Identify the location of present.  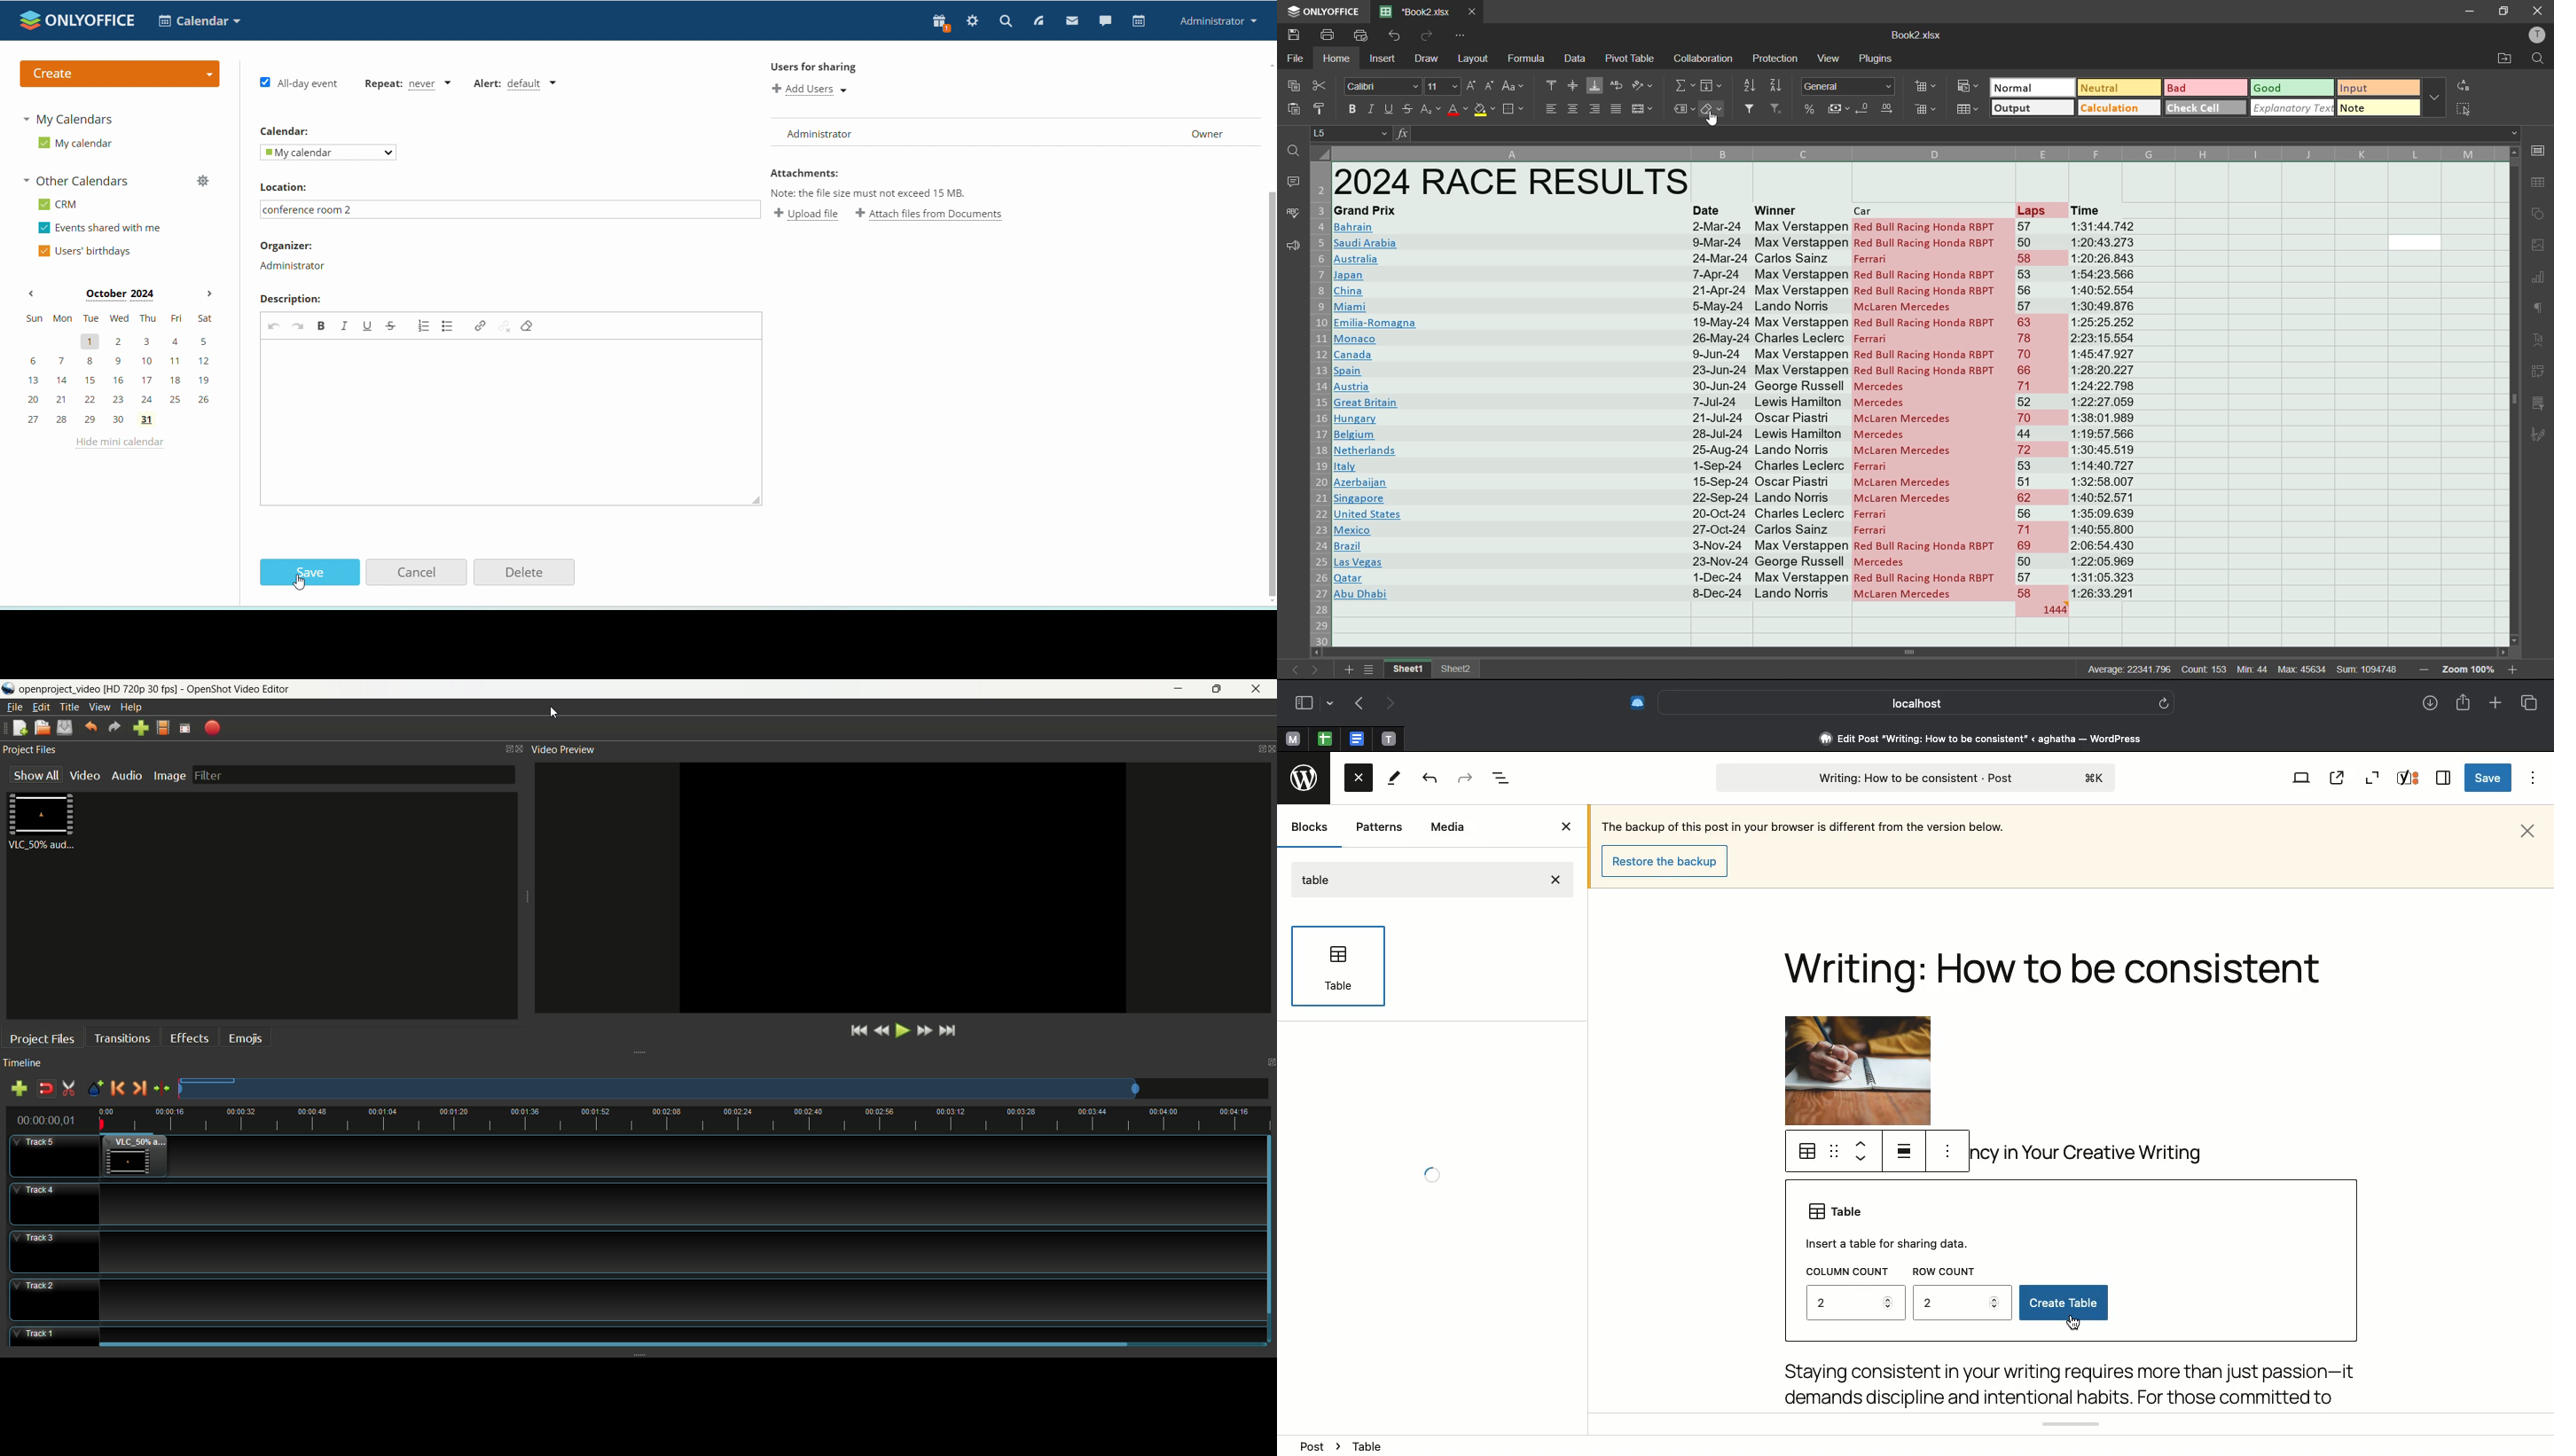
(938, 23).